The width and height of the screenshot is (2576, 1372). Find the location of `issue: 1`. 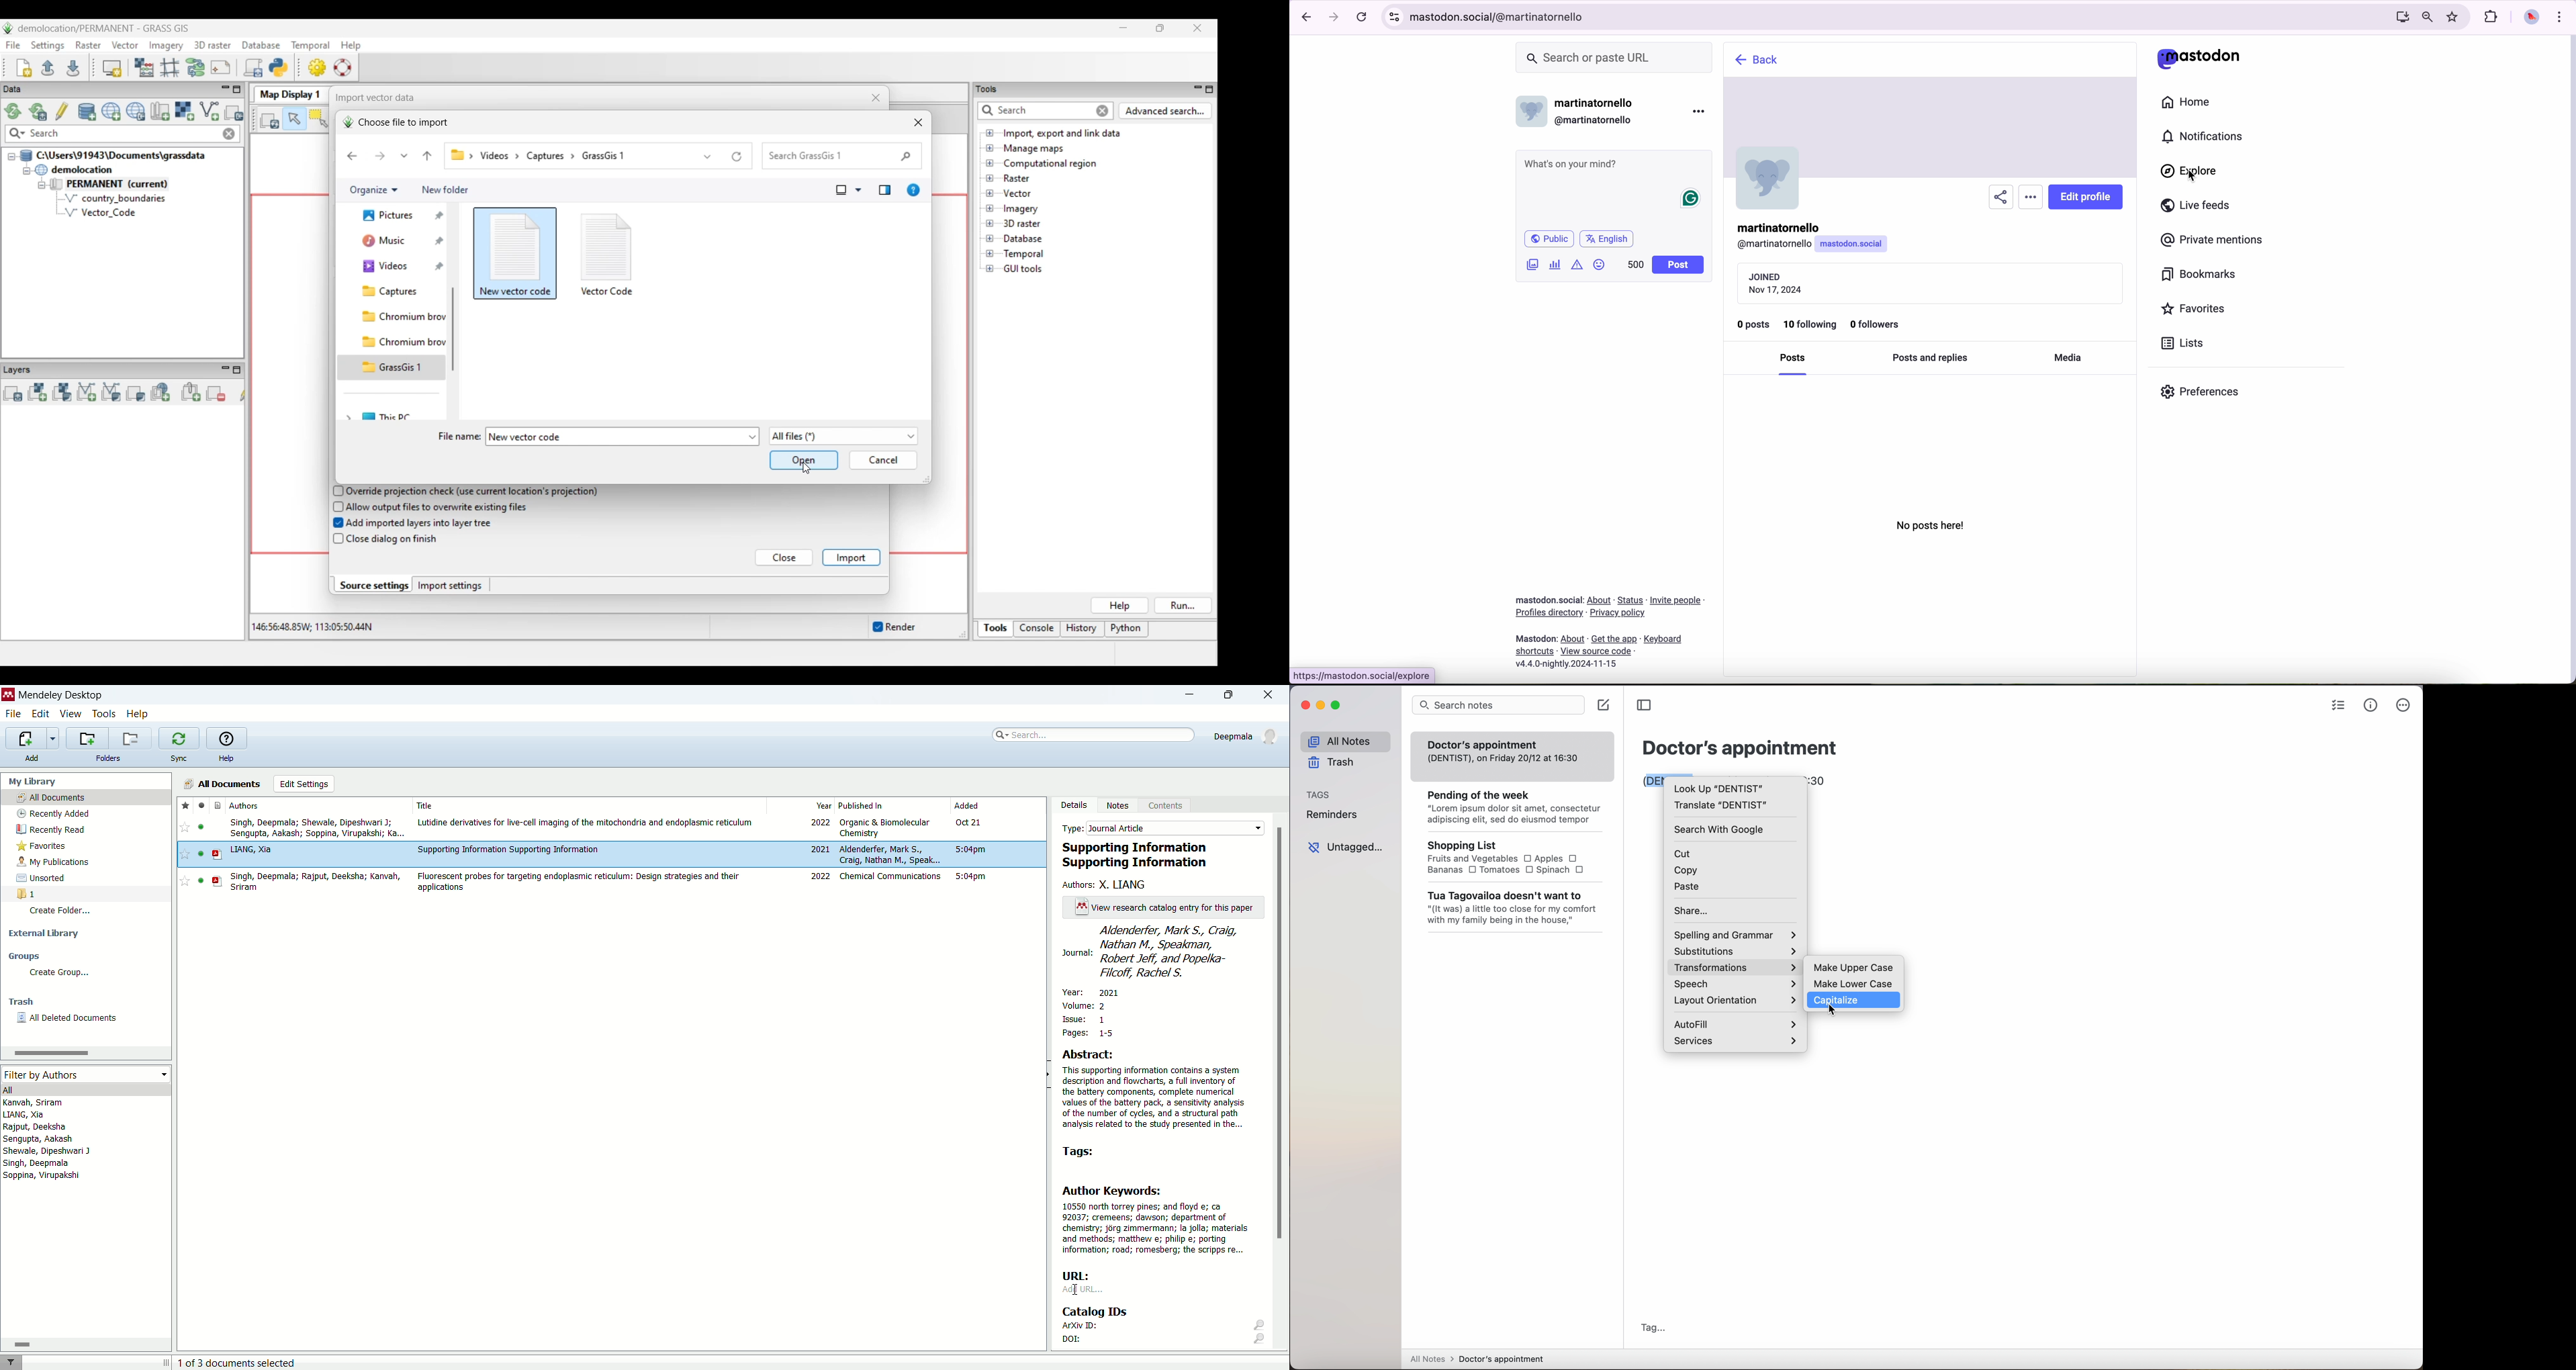

issue: 1 is located at coordinates (1085, 1019).